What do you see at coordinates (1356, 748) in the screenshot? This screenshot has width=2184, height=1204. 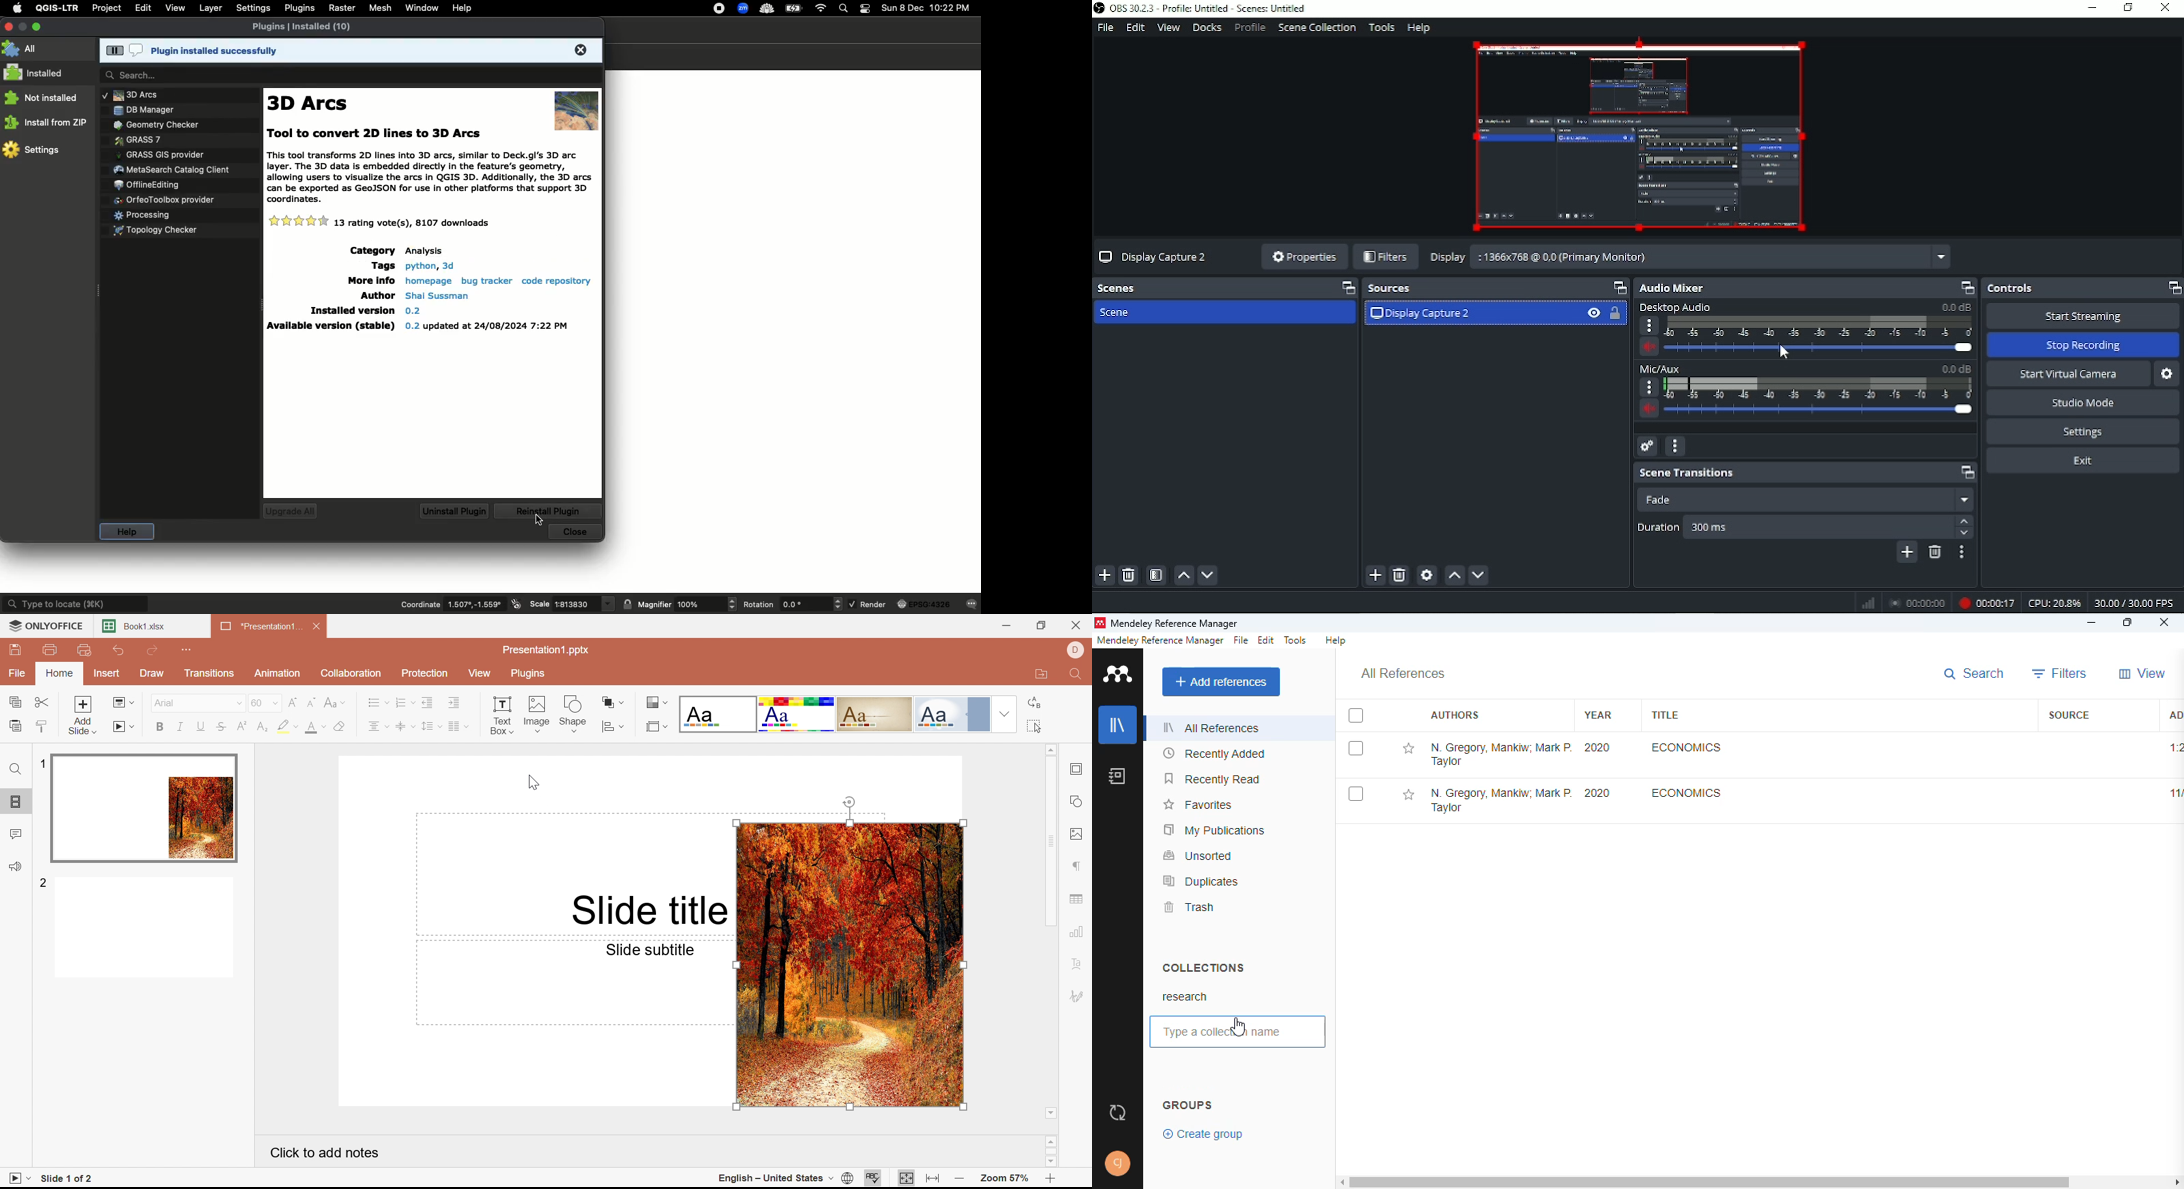 I see `select` at bounding box center [1356, 748].